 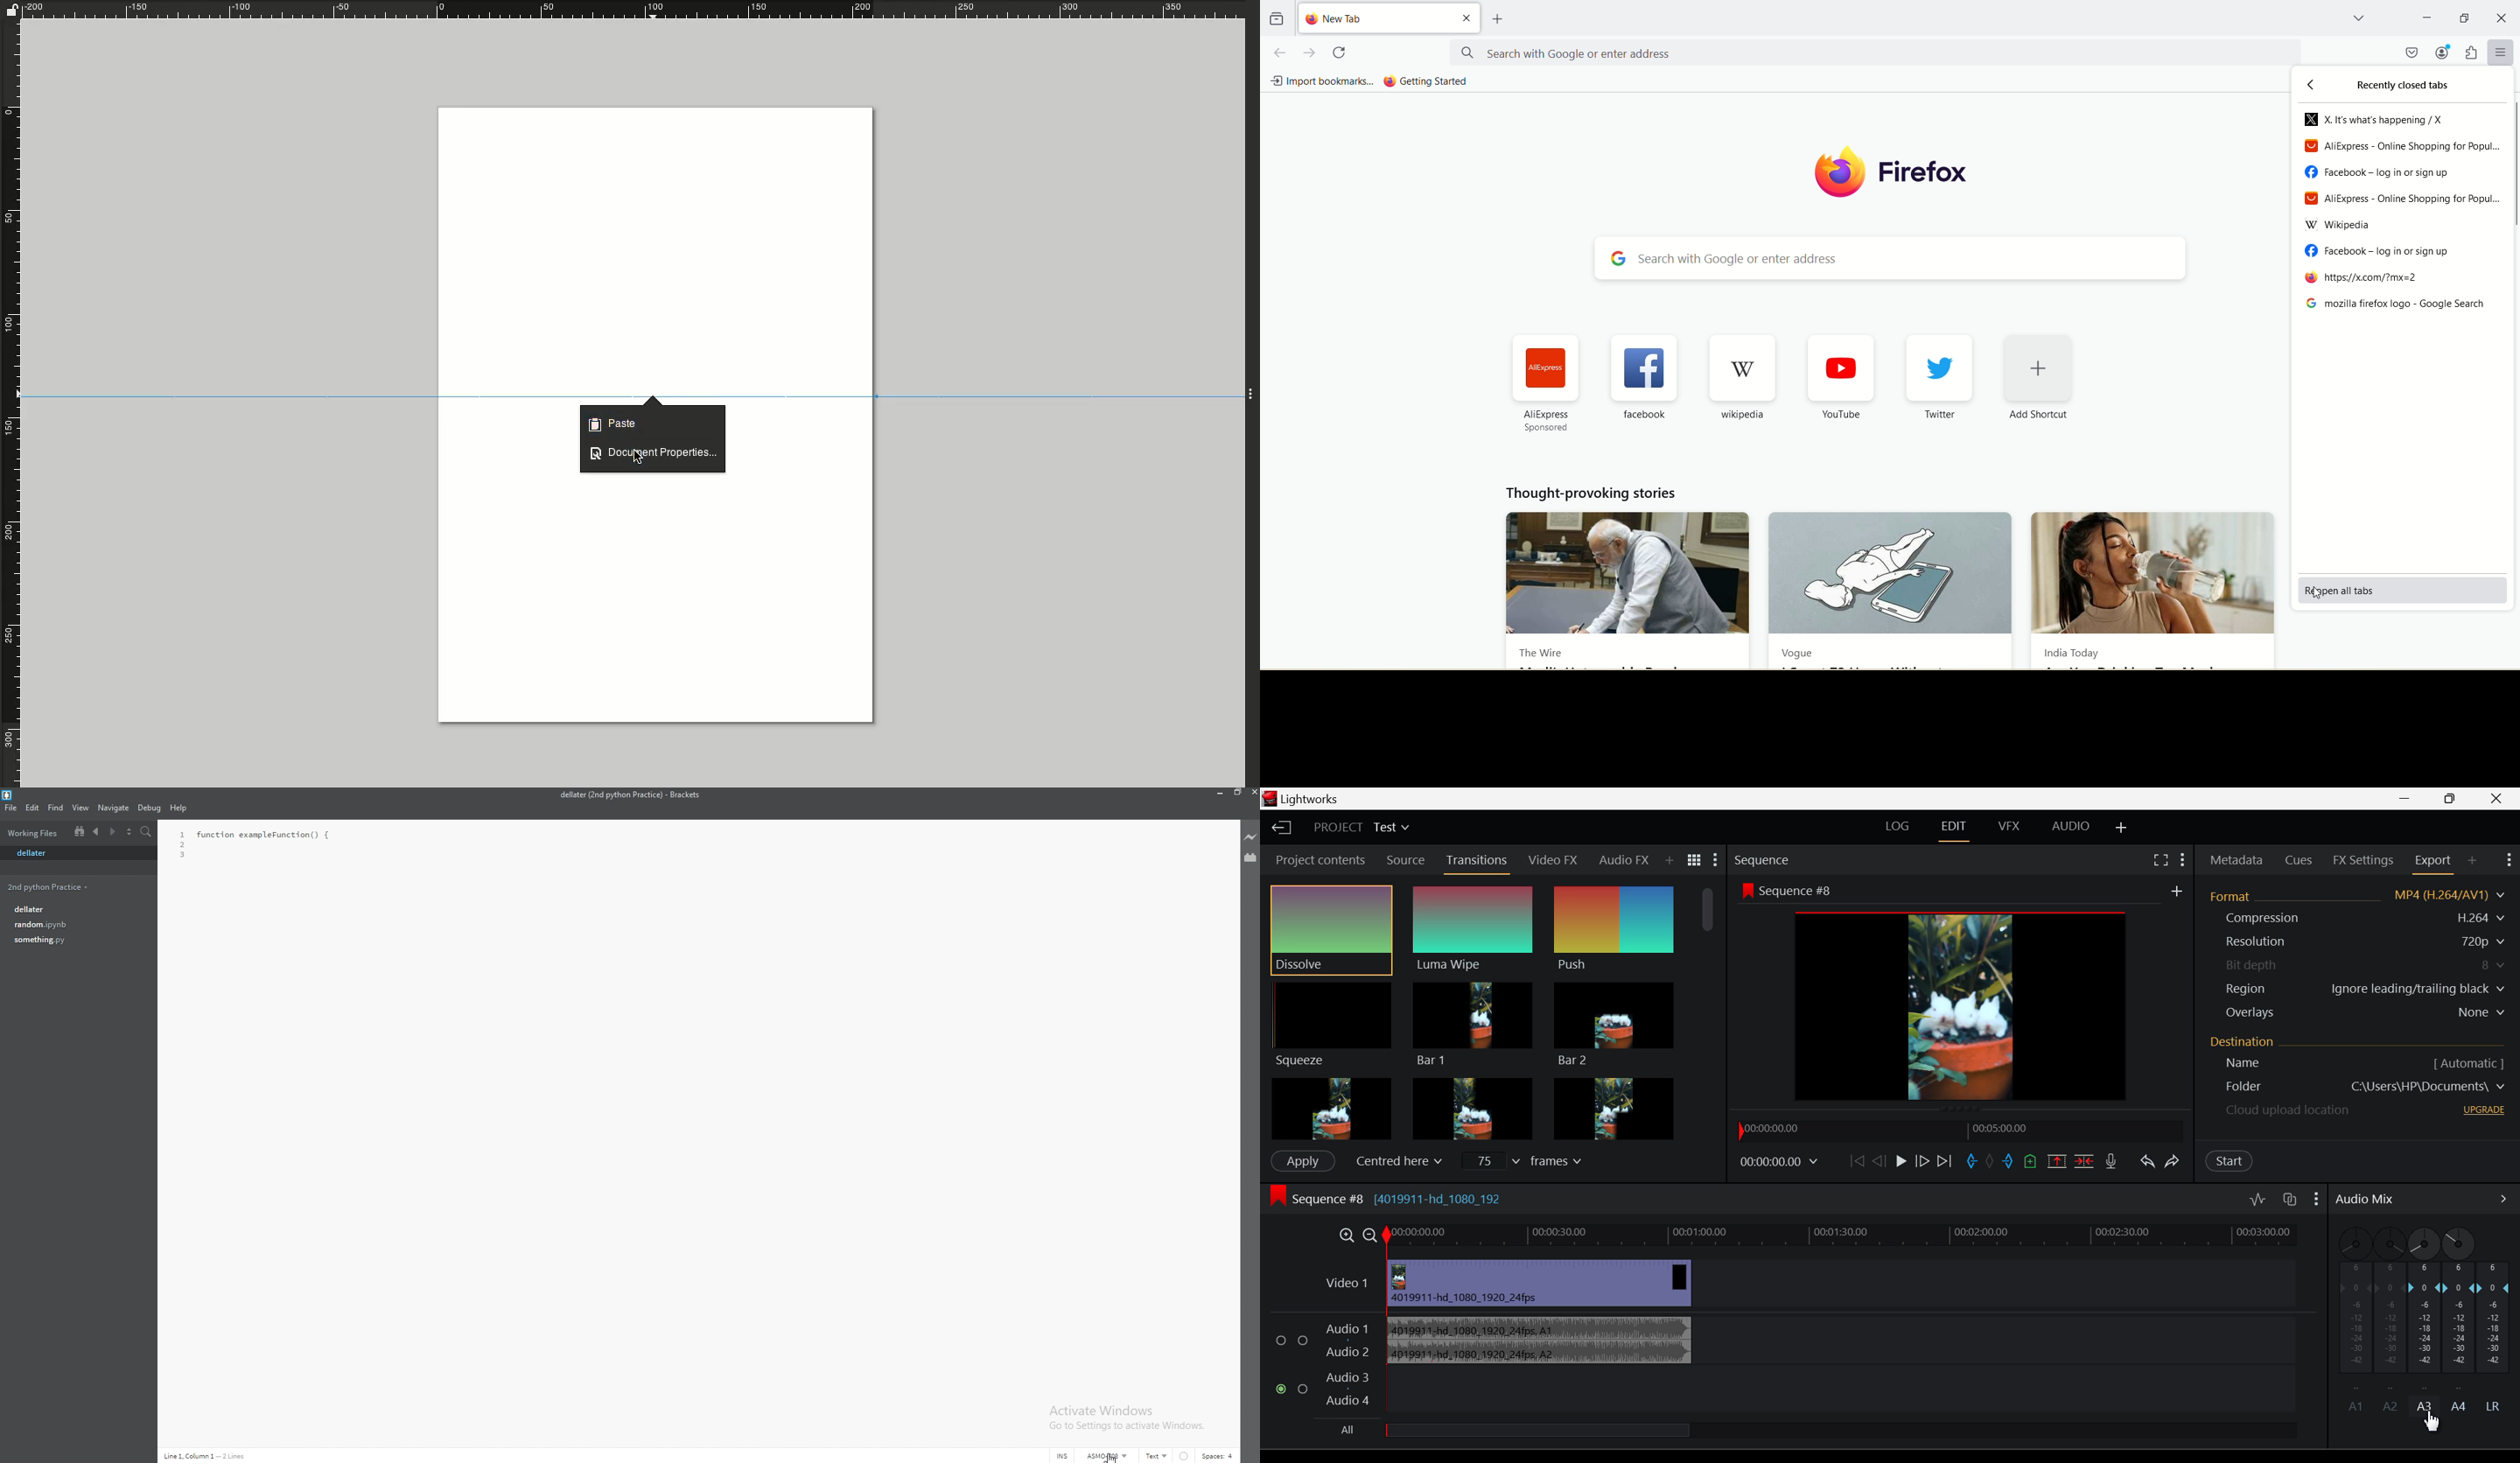 What do you see at coordinates (2356, 965) in the screenshot?
I see `Bit depth` at bounding box center [2356, 965].